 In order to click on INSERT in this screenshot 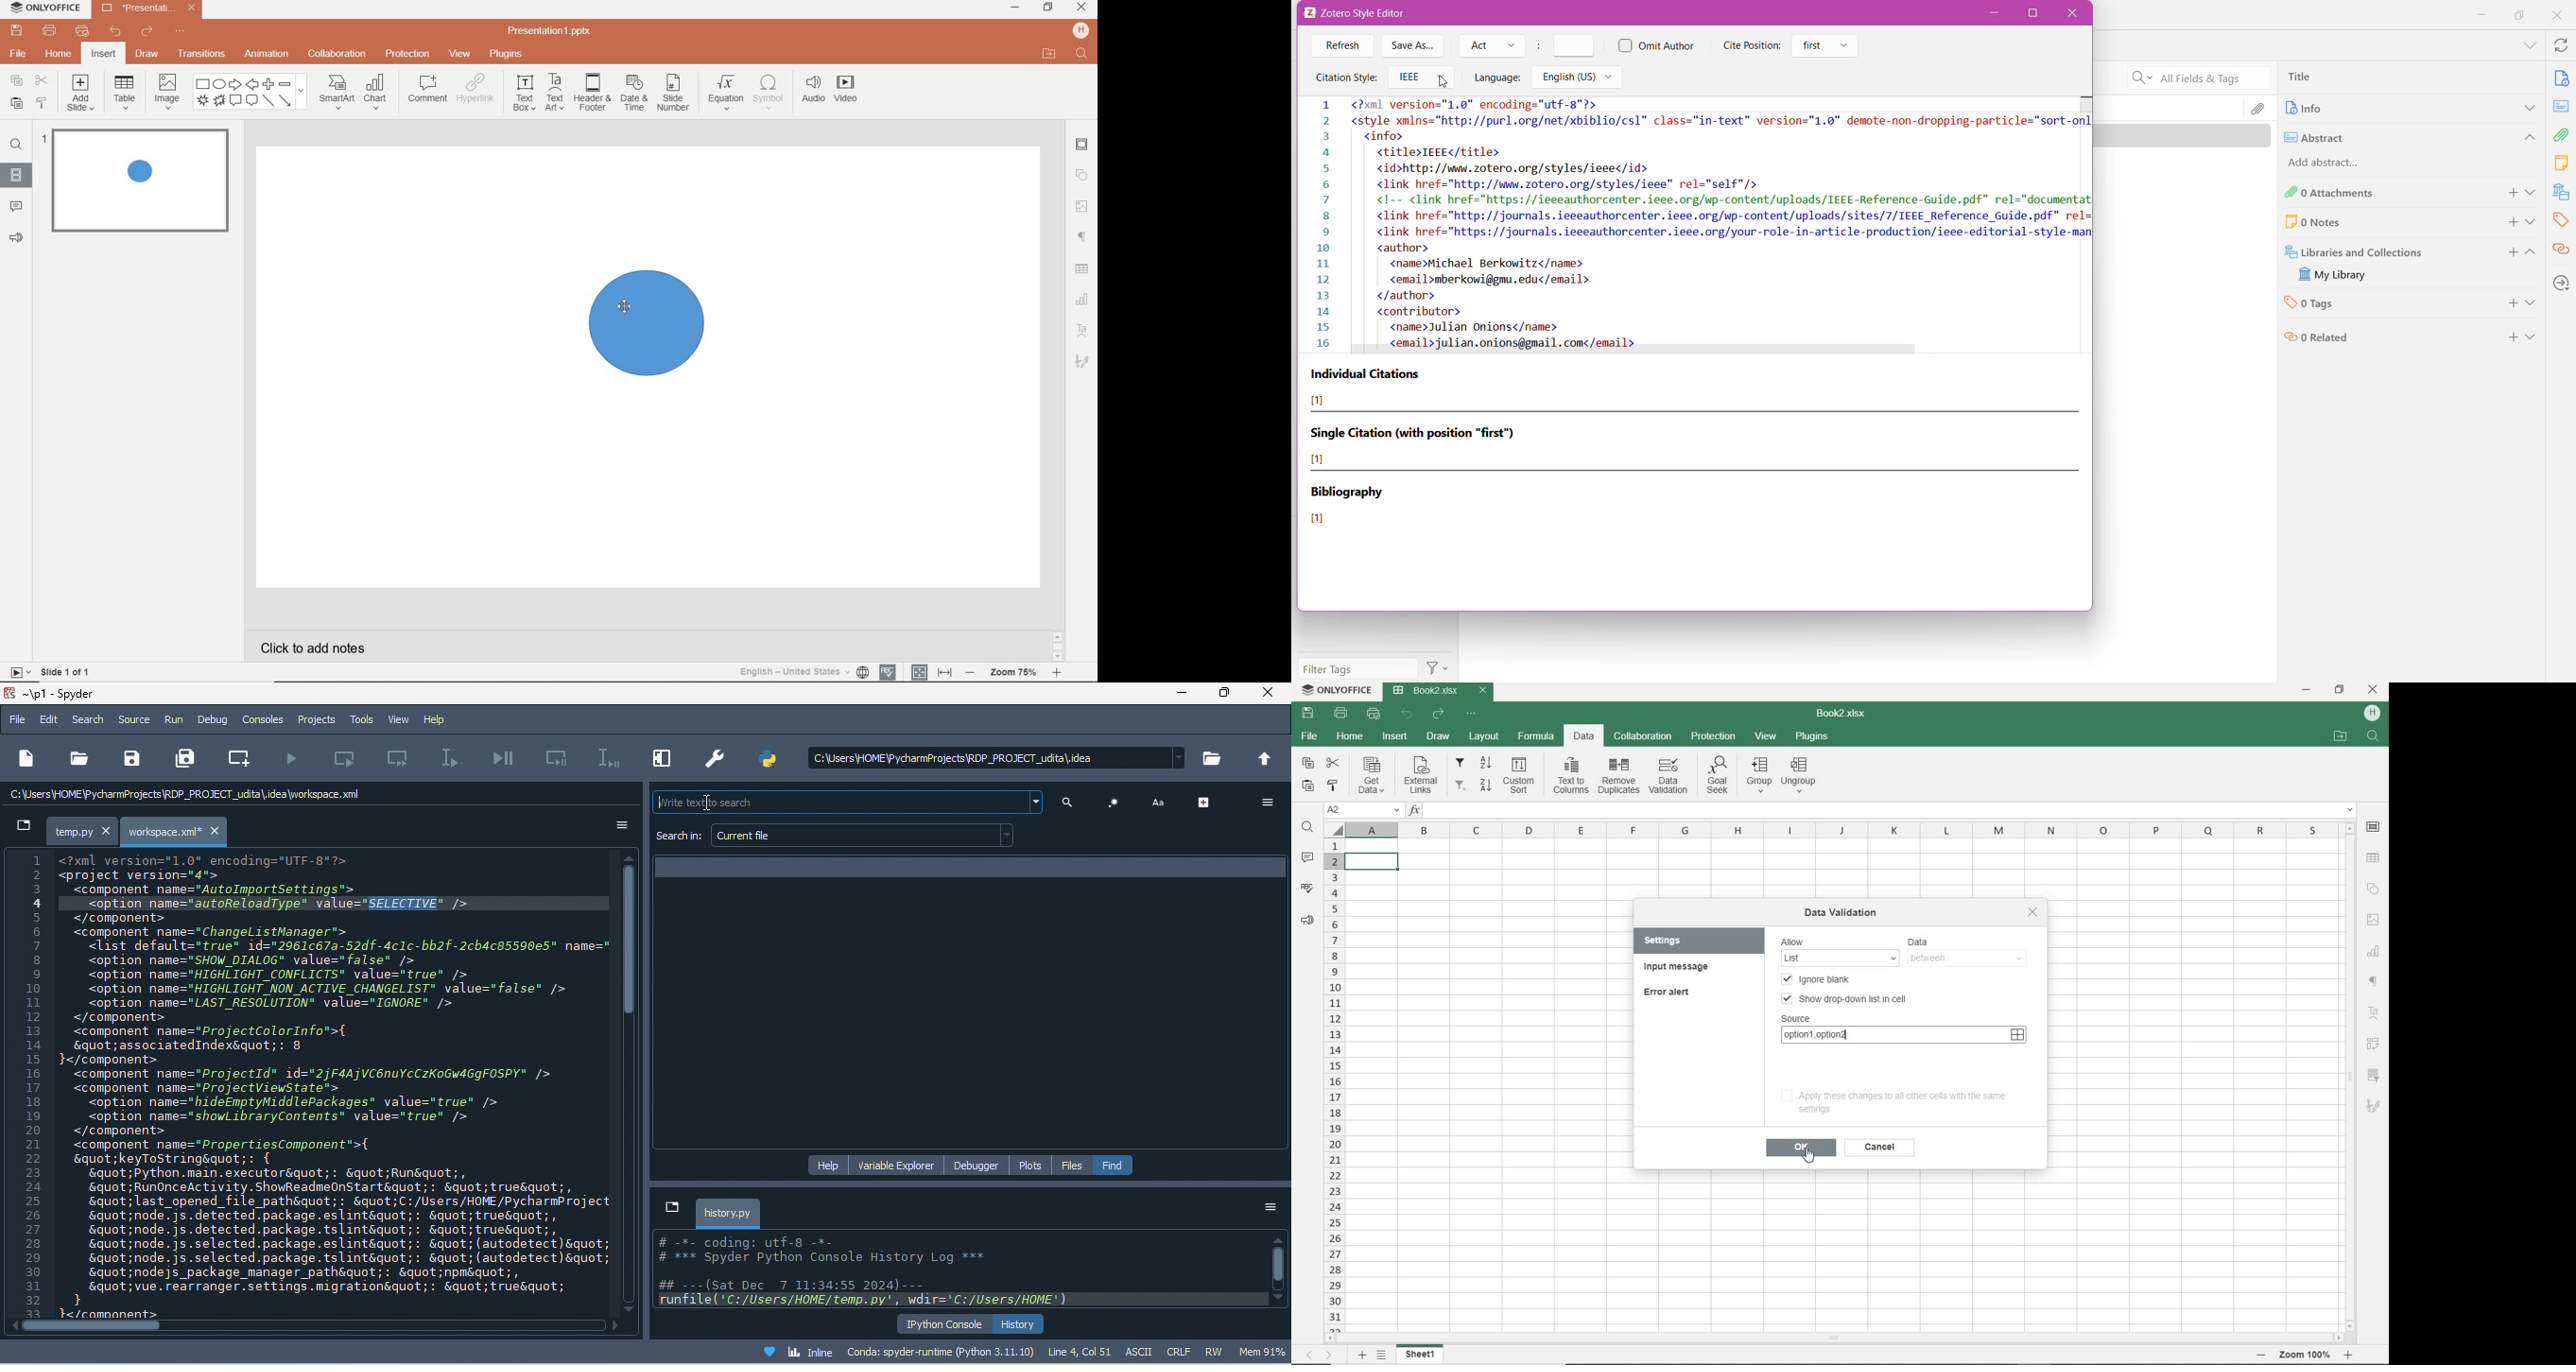, I will do `click(1396, 734)`.